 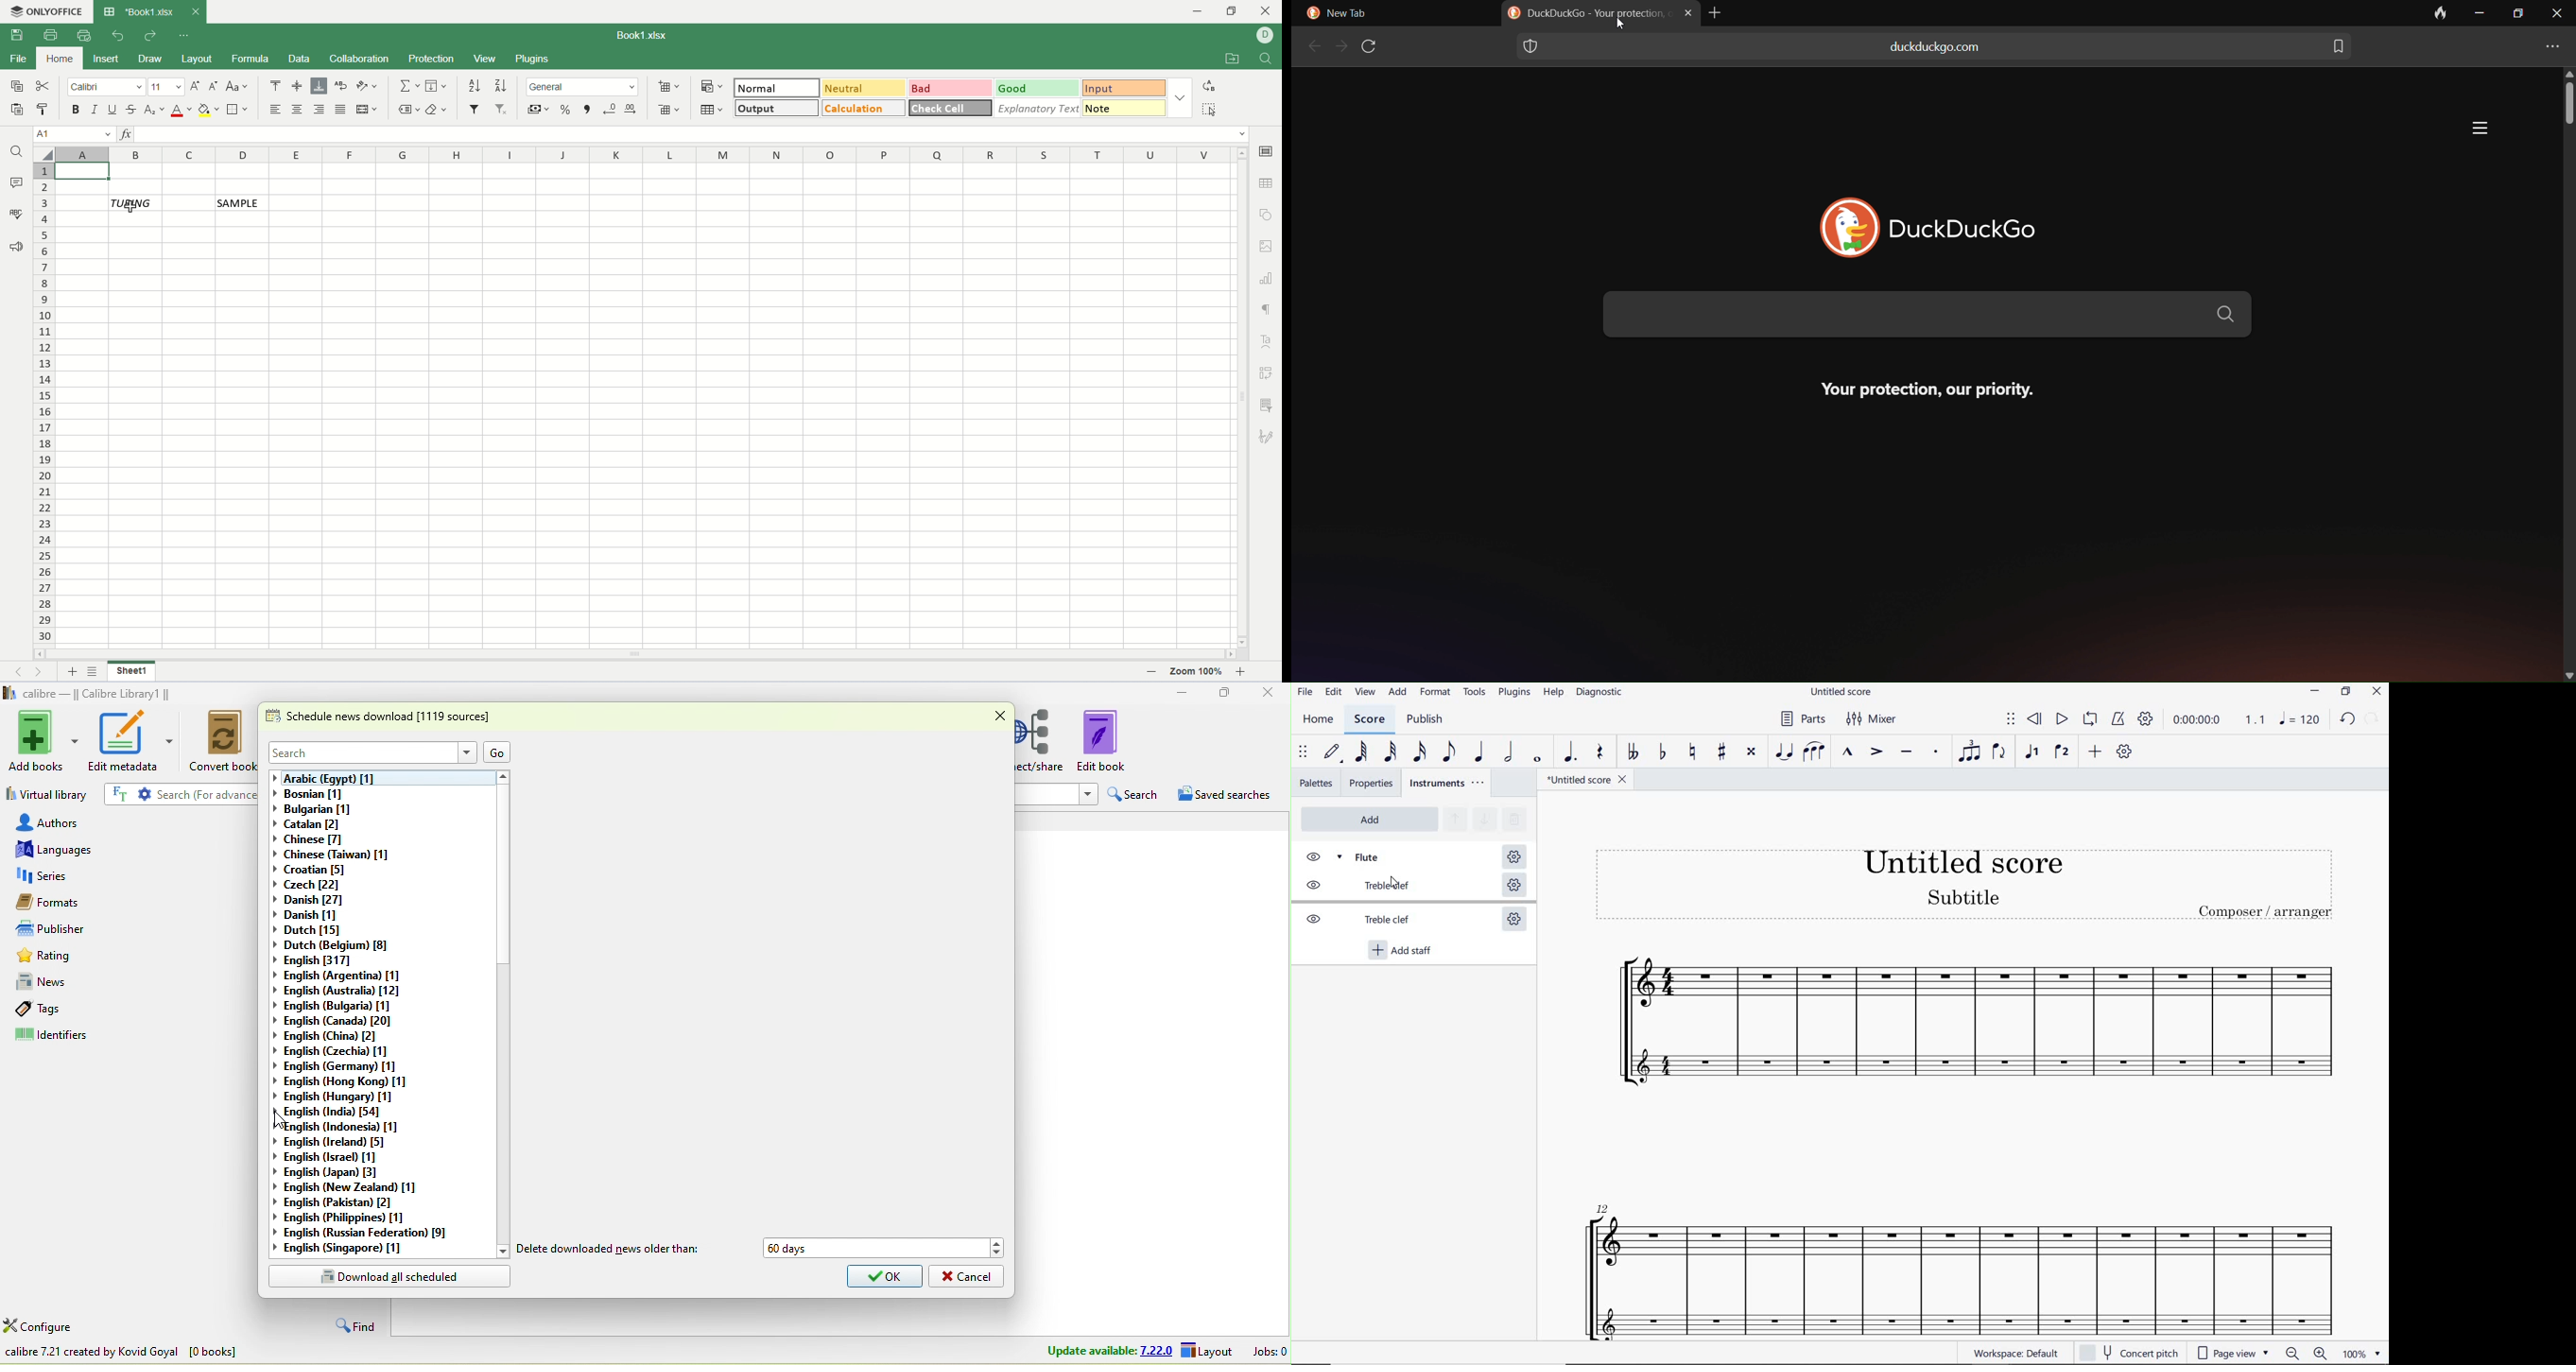 What do you see at coordinates (76, 110) in the screenshot?
I see `bold` at bounding box center [76, 110].